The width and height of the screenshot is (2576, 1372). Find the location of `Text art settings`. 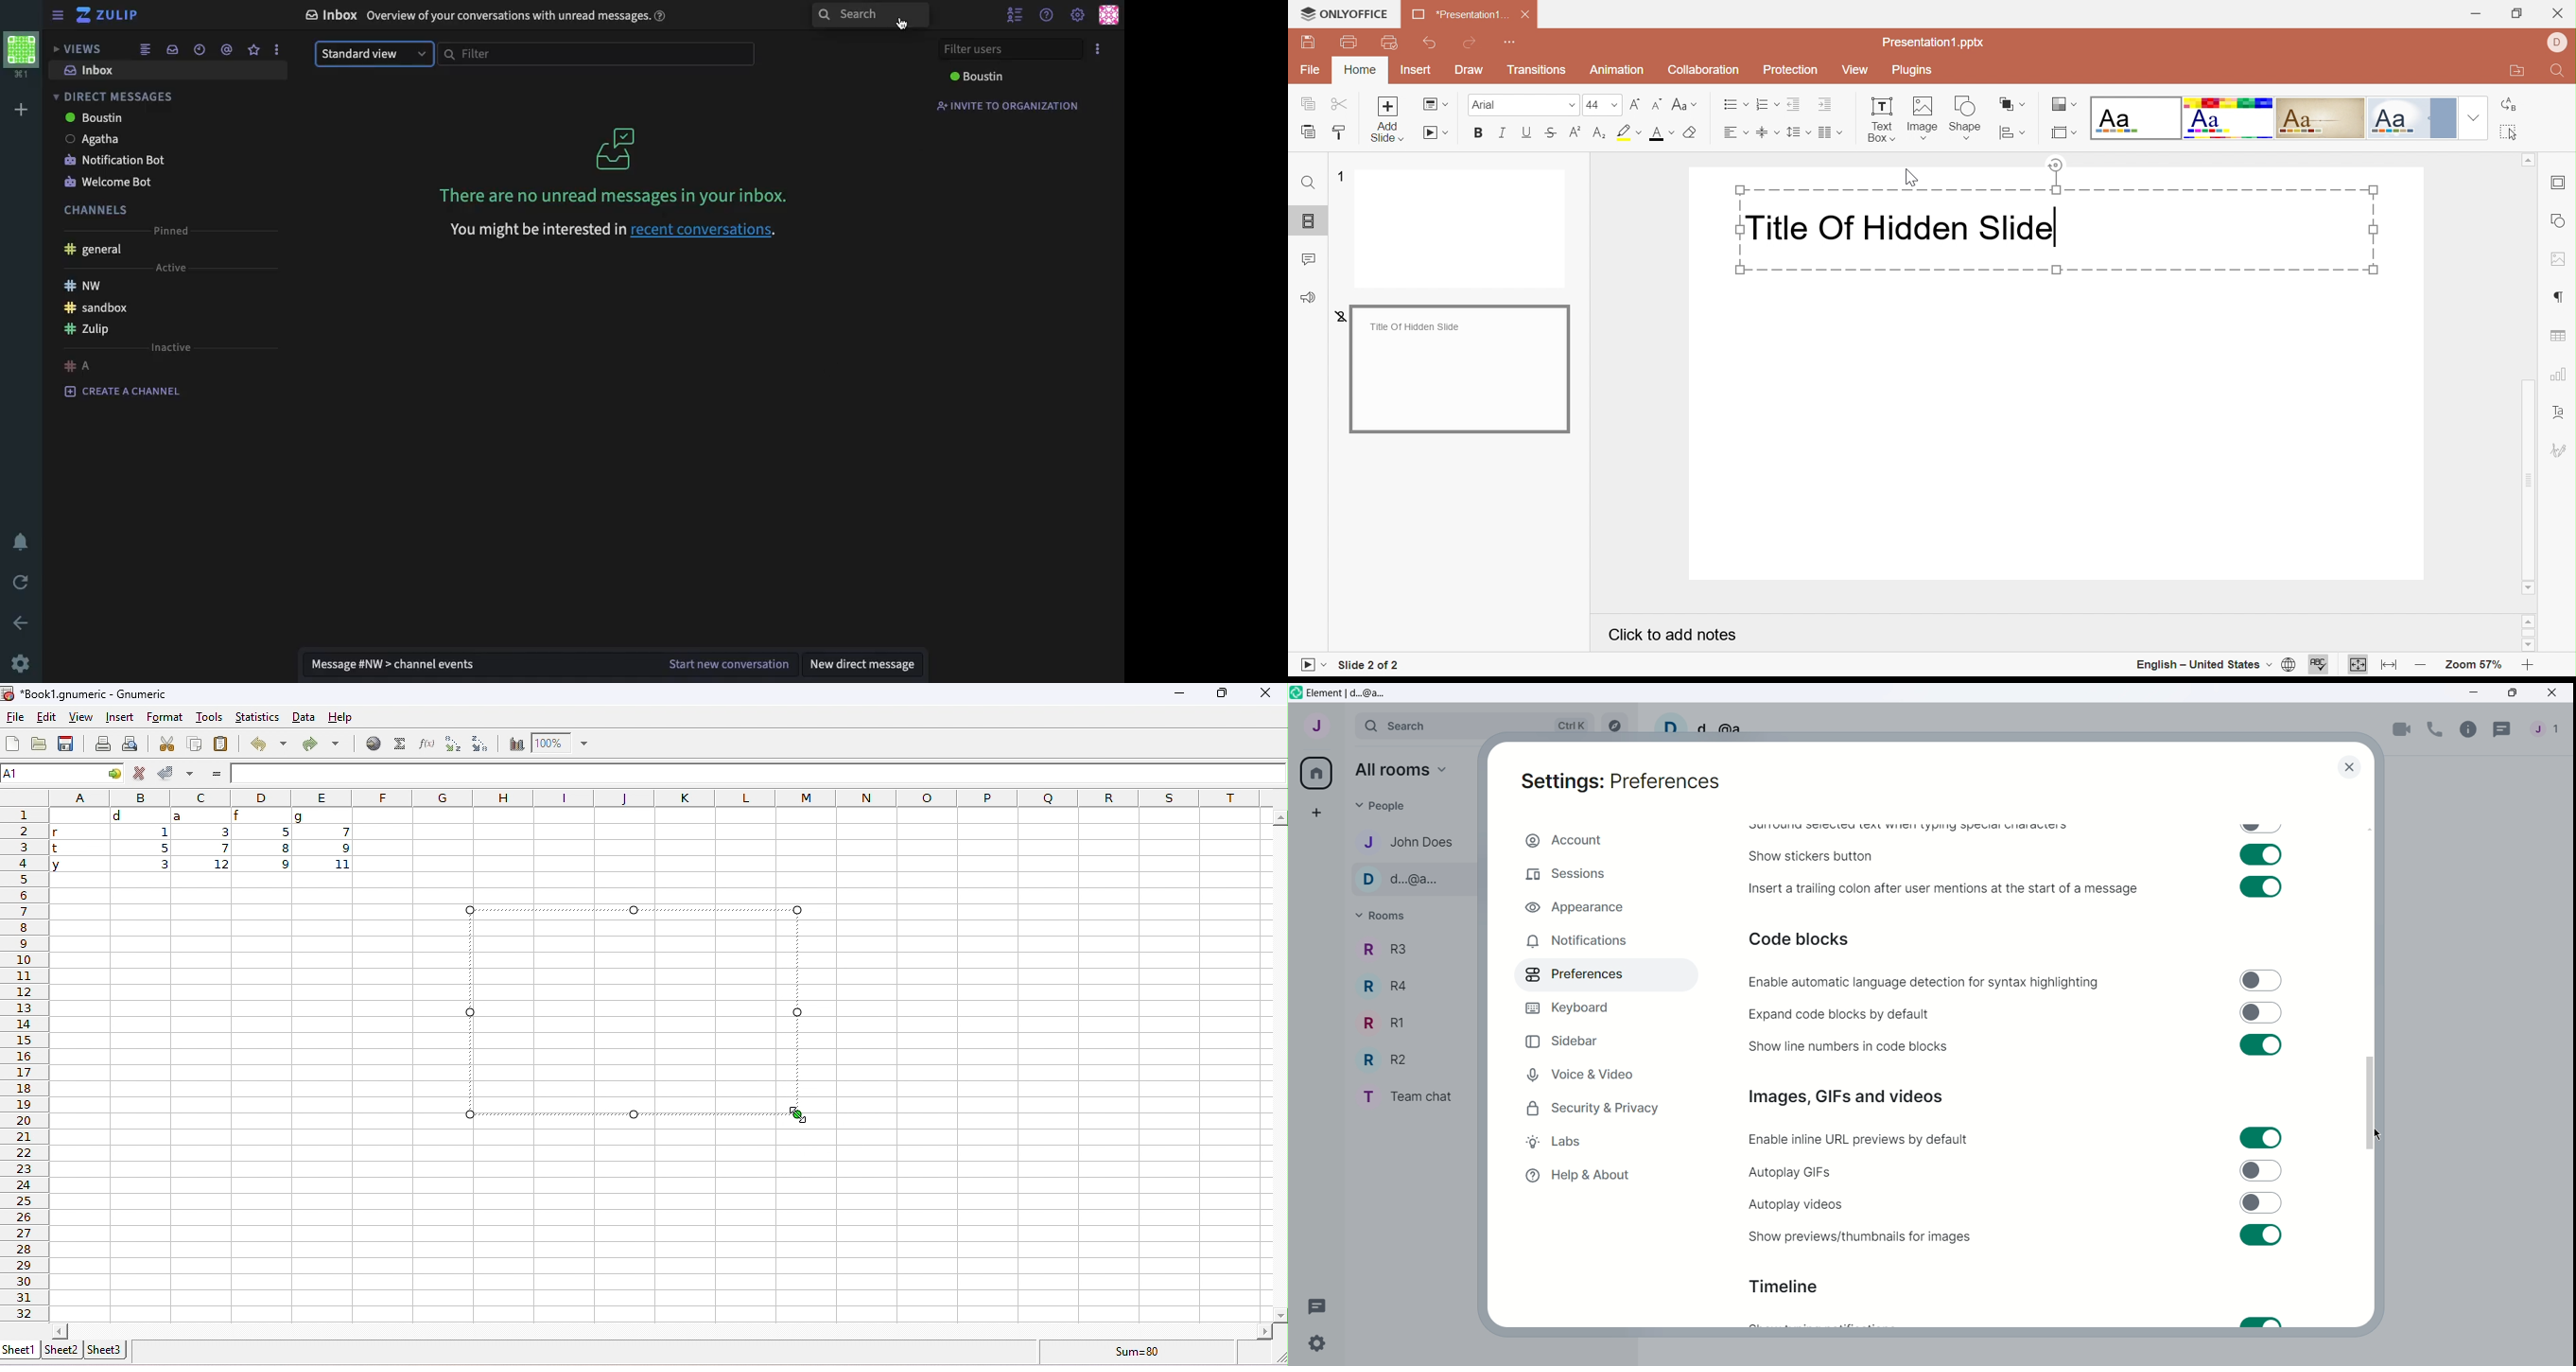

Text art settings is located at coordinates (2563, 414).